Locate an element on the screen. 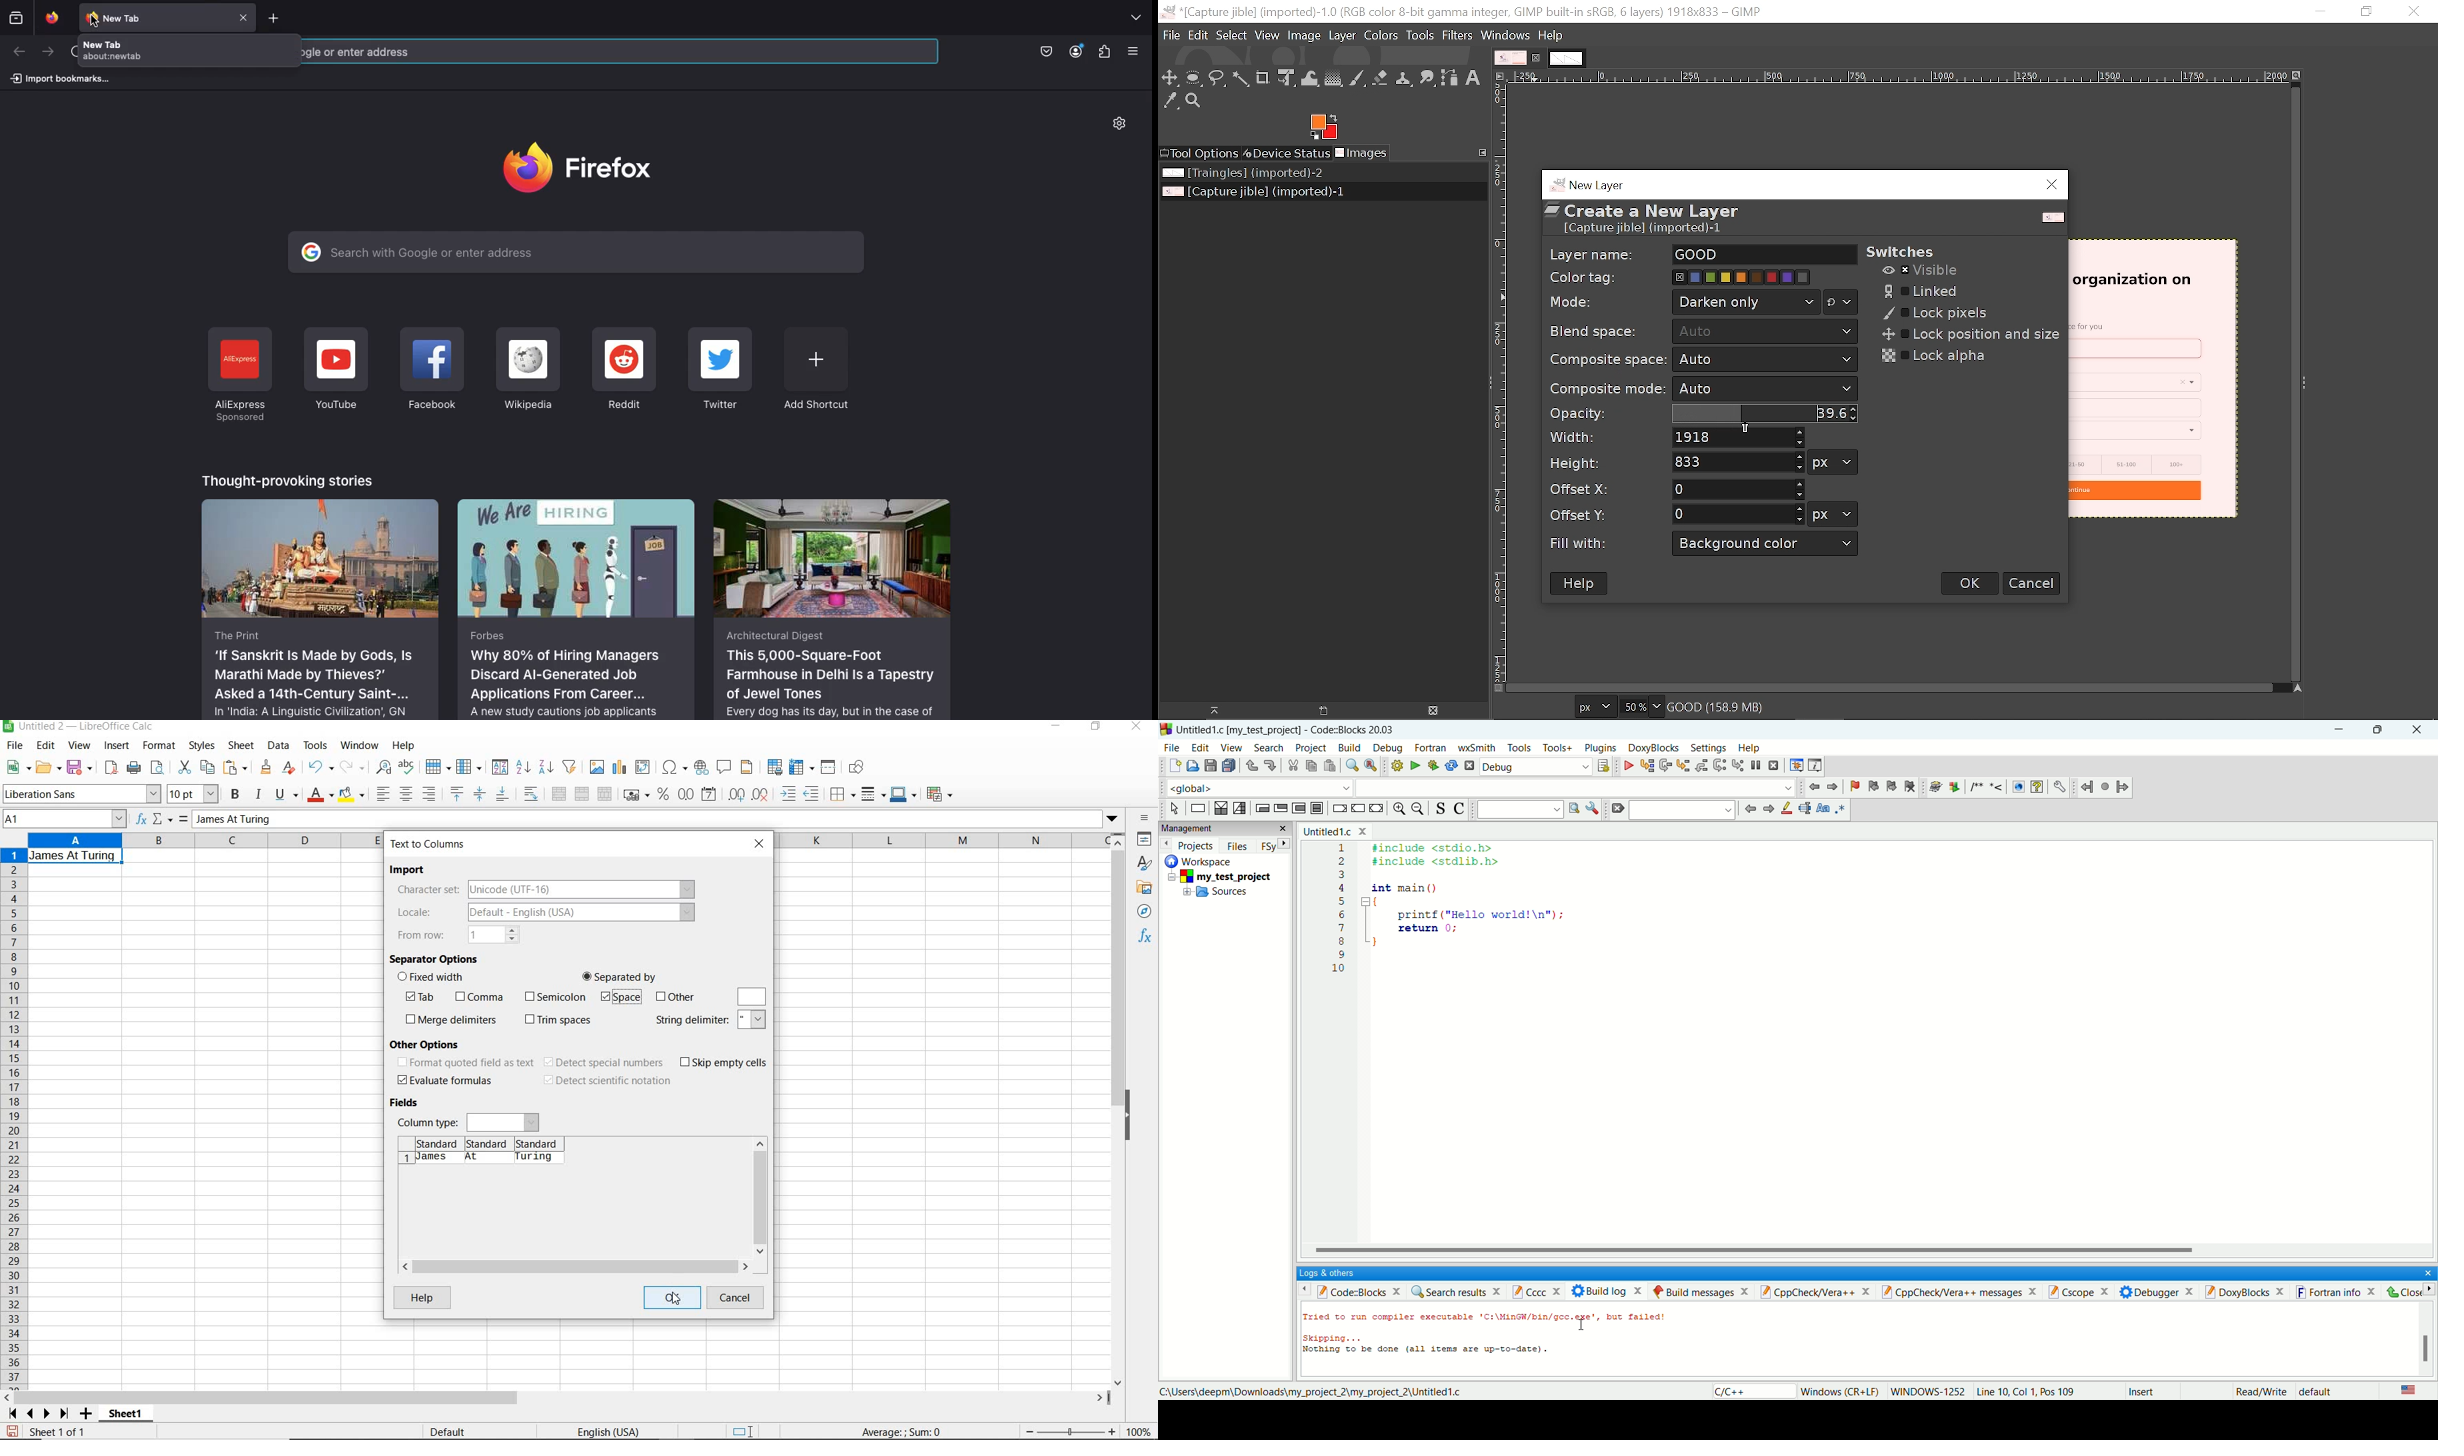 The width and height of the screenshot is (2464, 1456). decrease indent is located at coordinates (814, 794).